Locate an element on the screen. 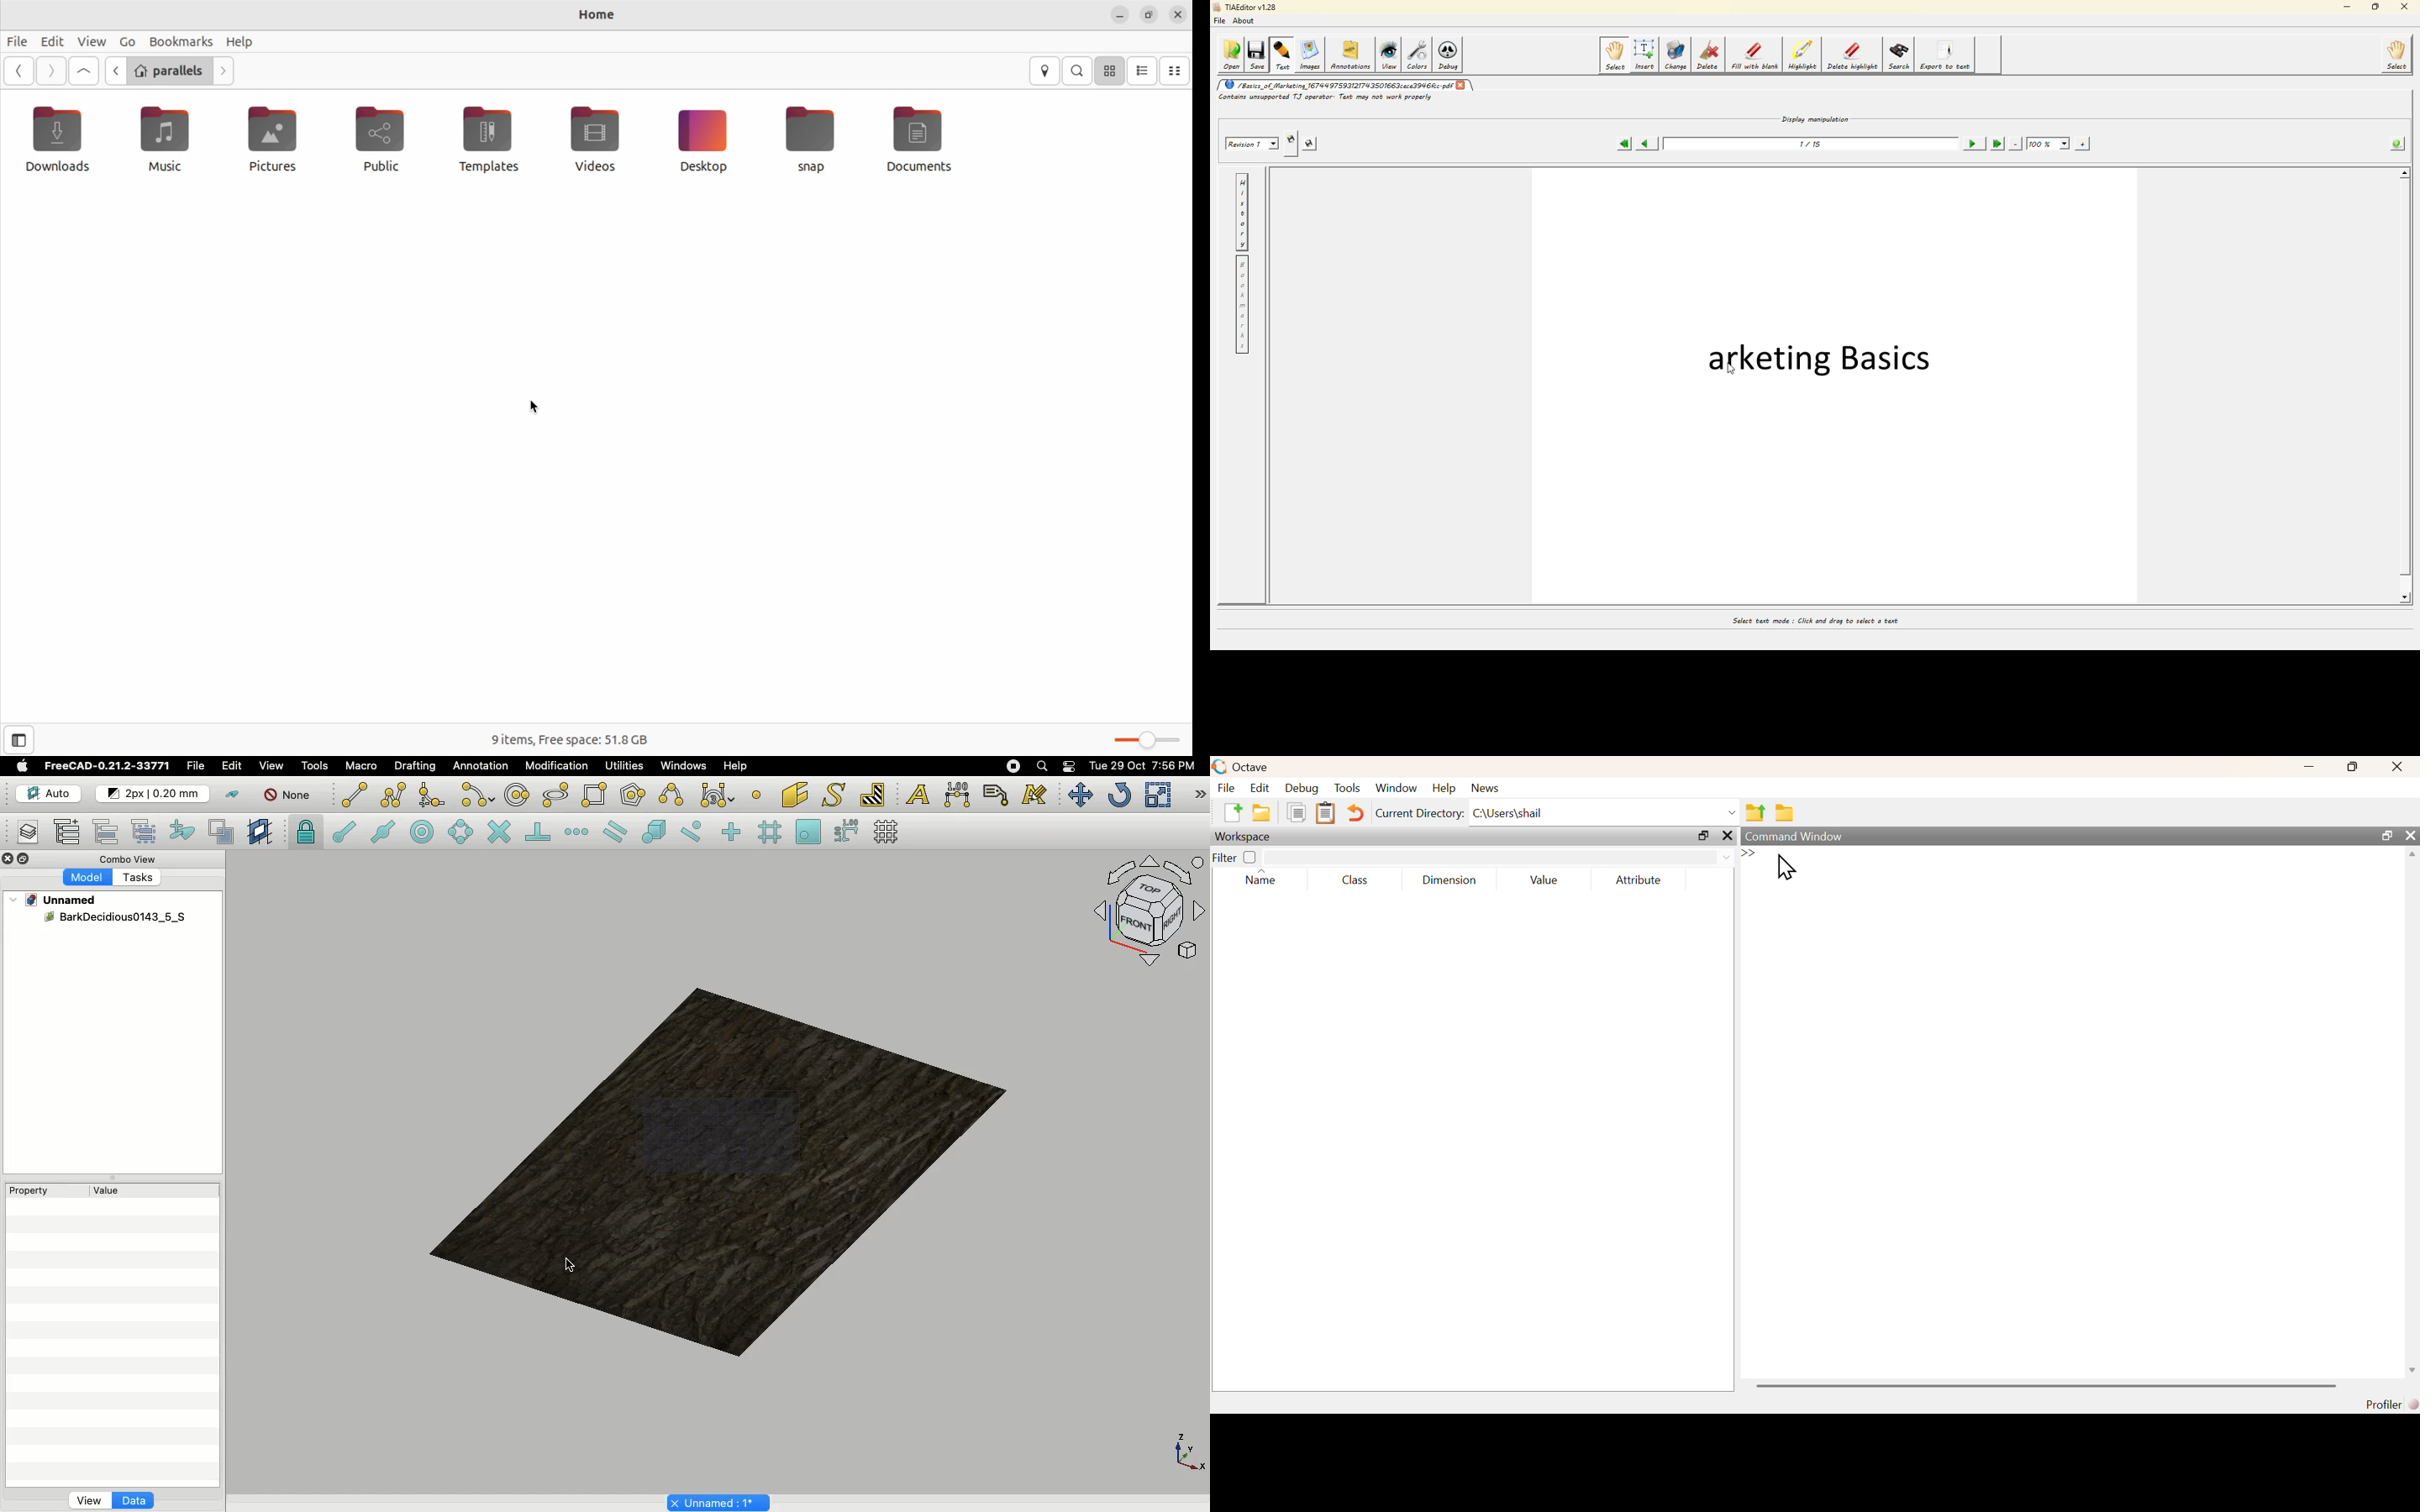  history is located at coordinates (1242, 211).